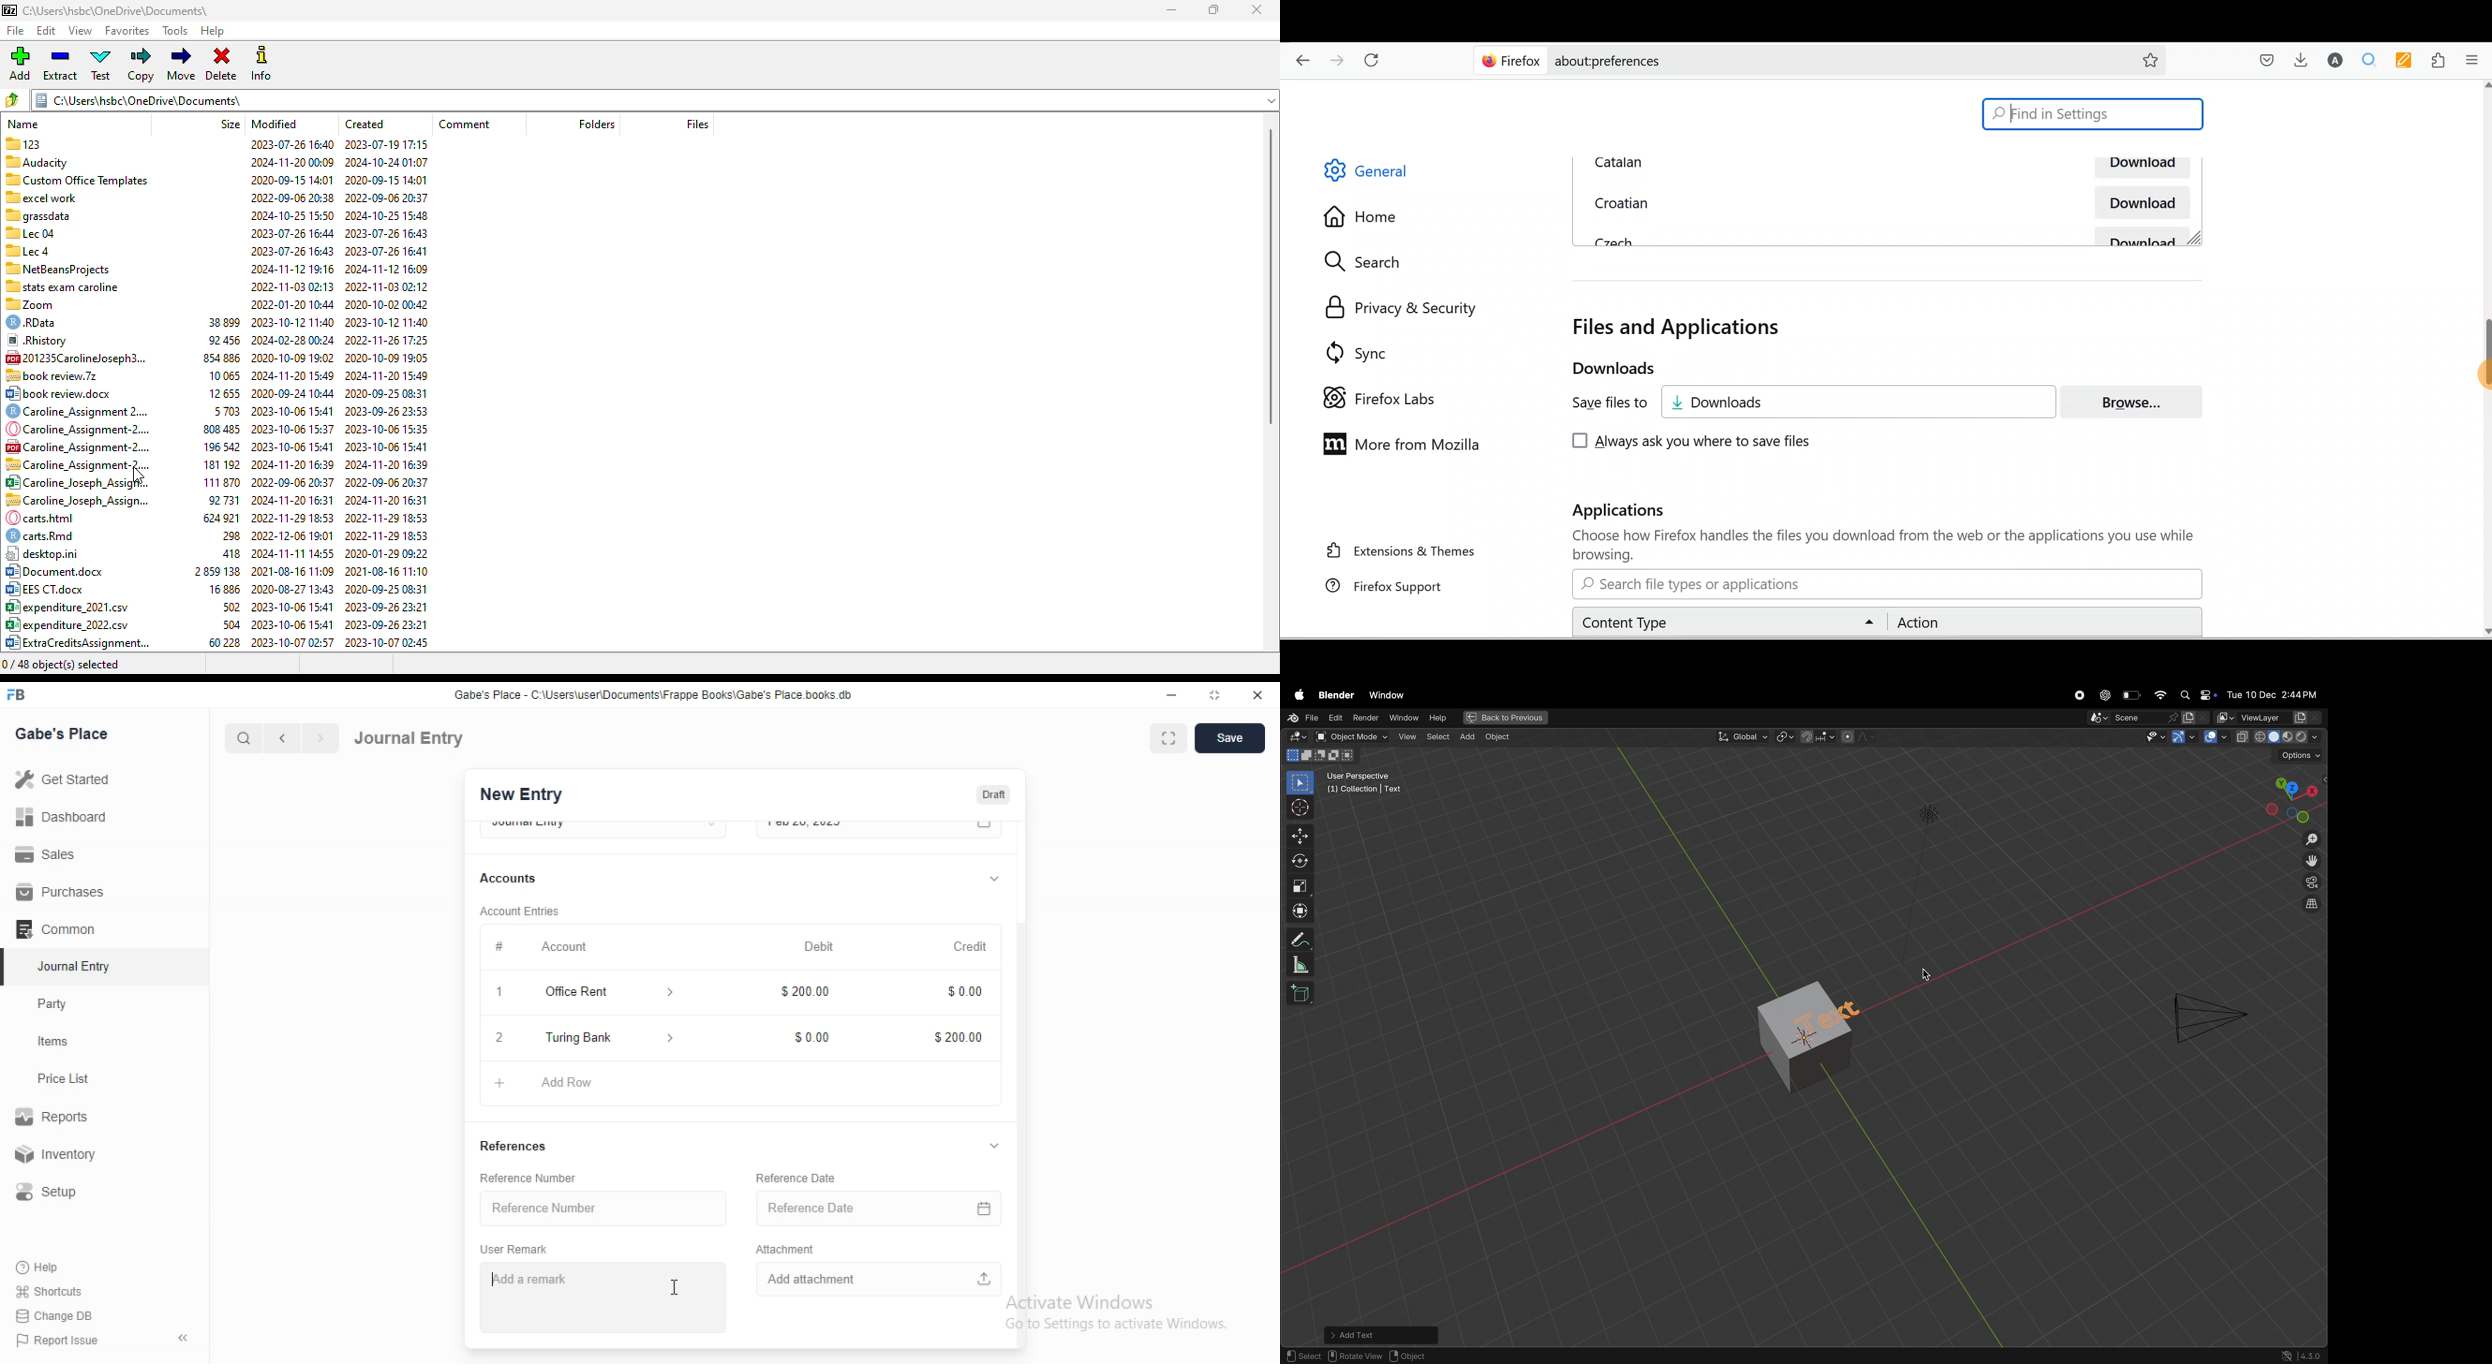 The image size is (2492, 1372). I want to click on Go forward one page, so click(1339, 63).